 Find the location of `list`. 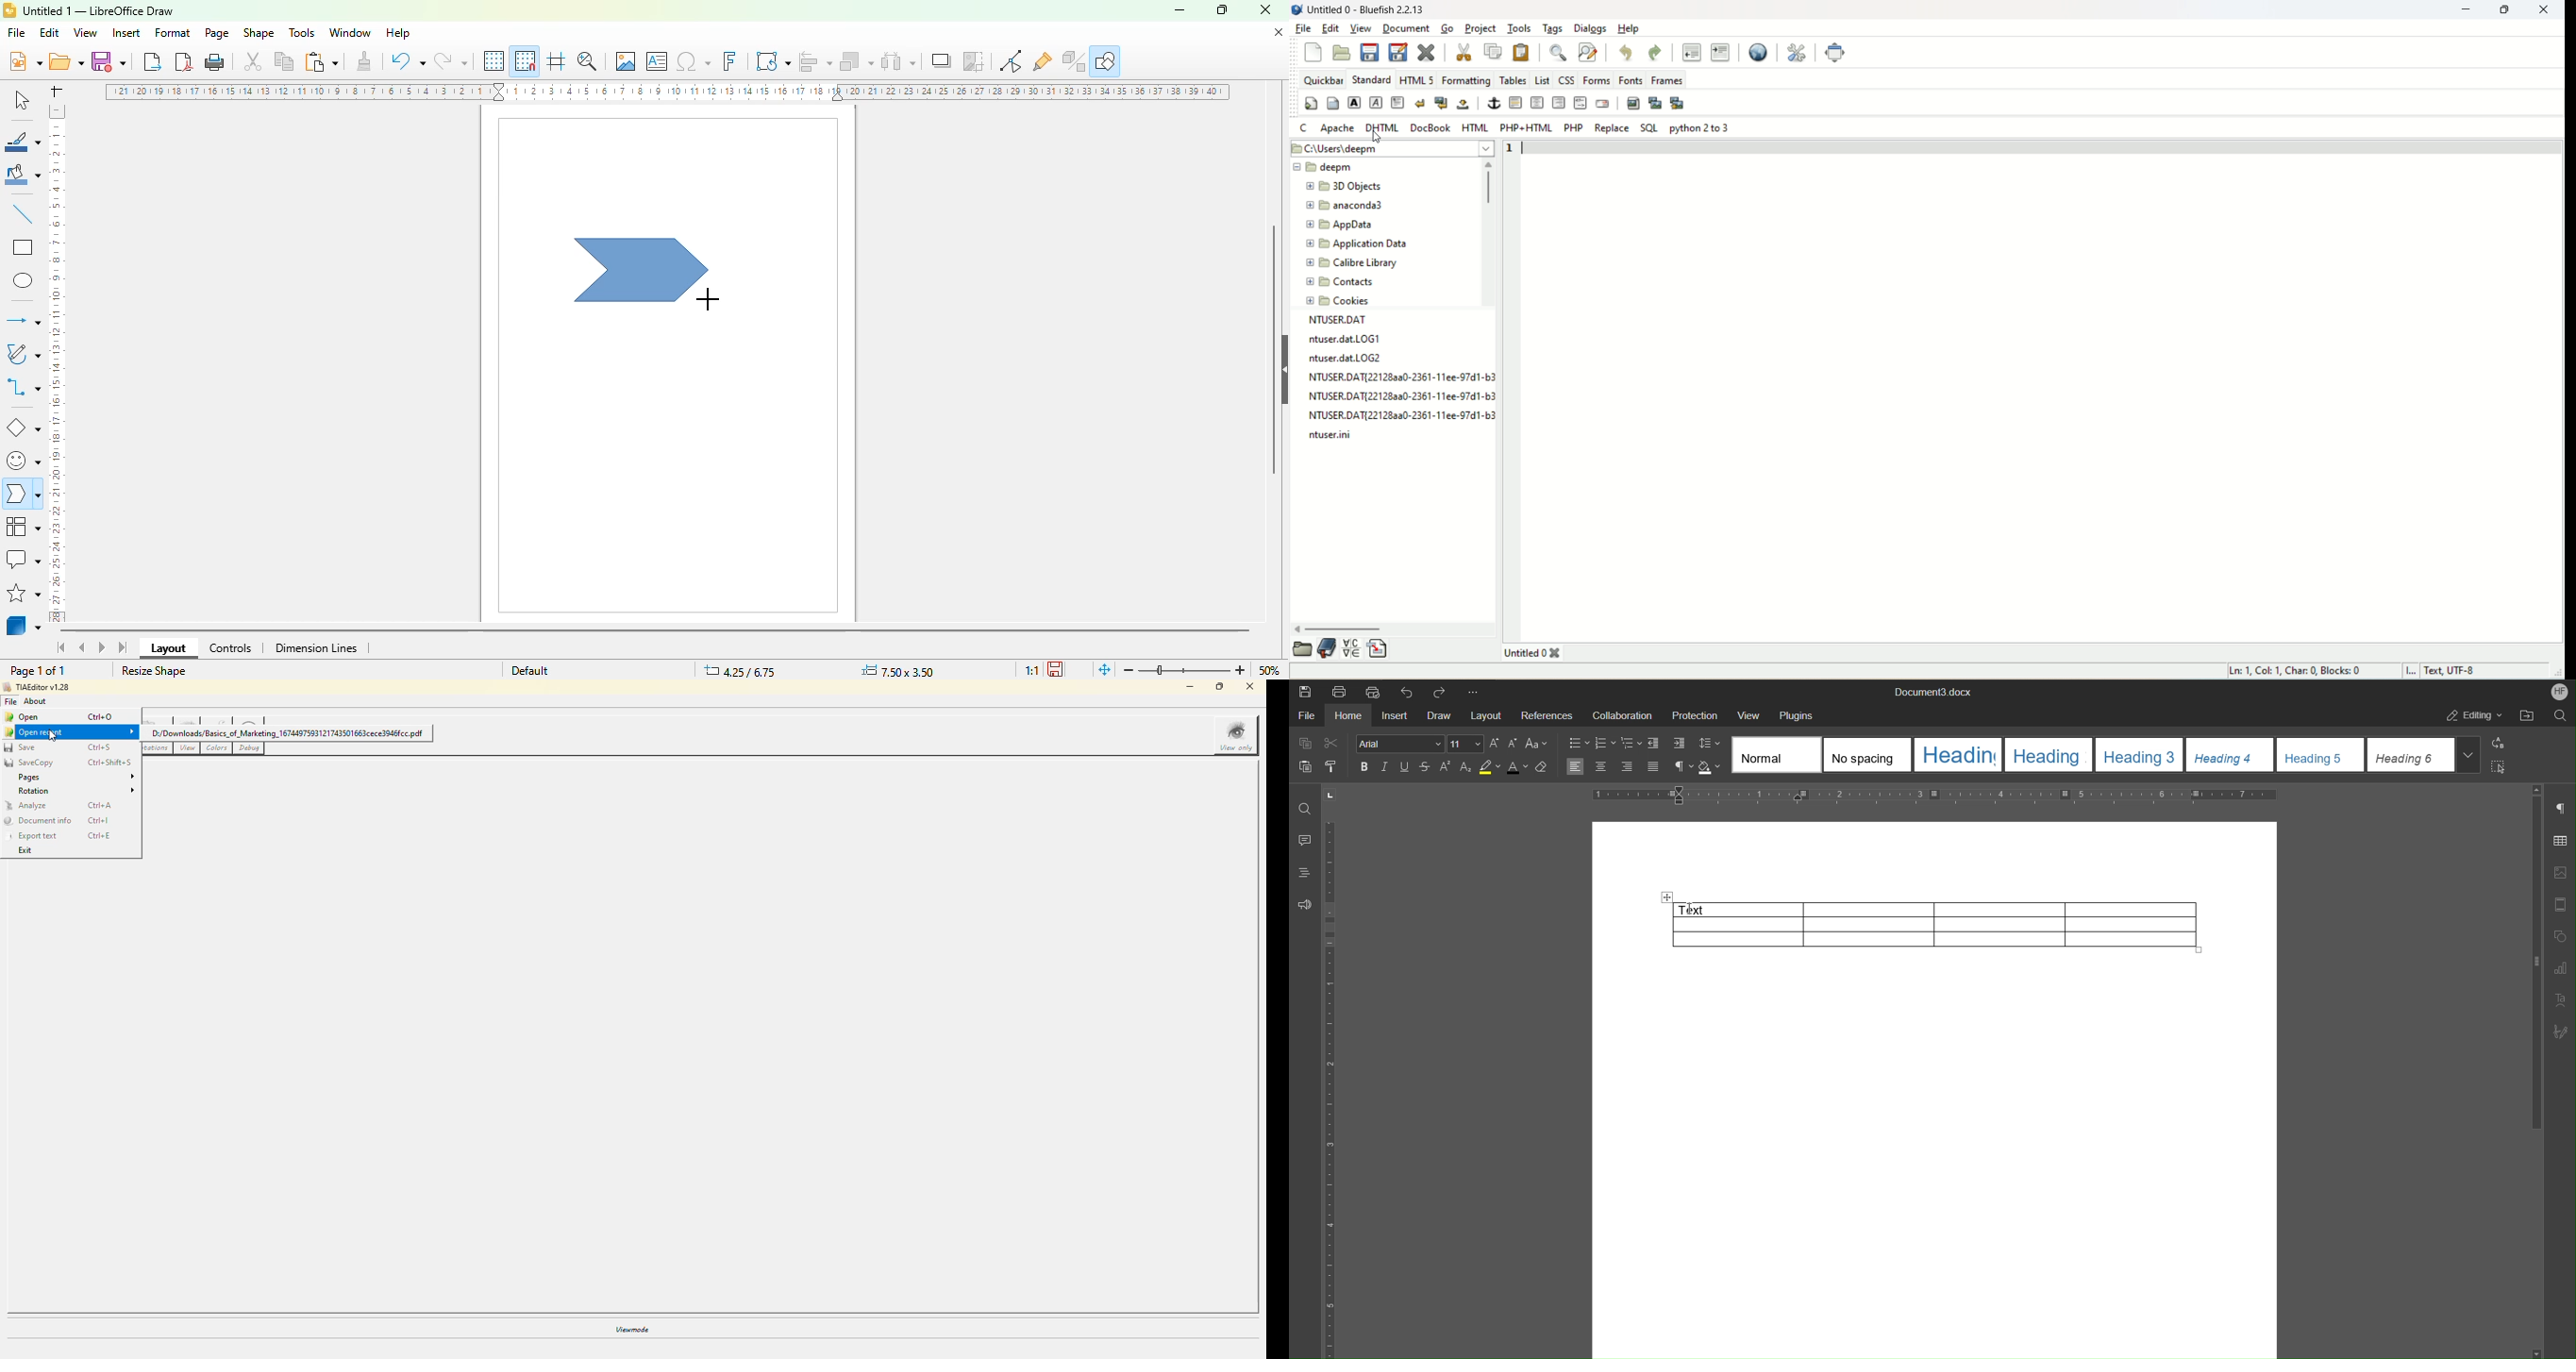

list is located at coordinates (1542, 80).